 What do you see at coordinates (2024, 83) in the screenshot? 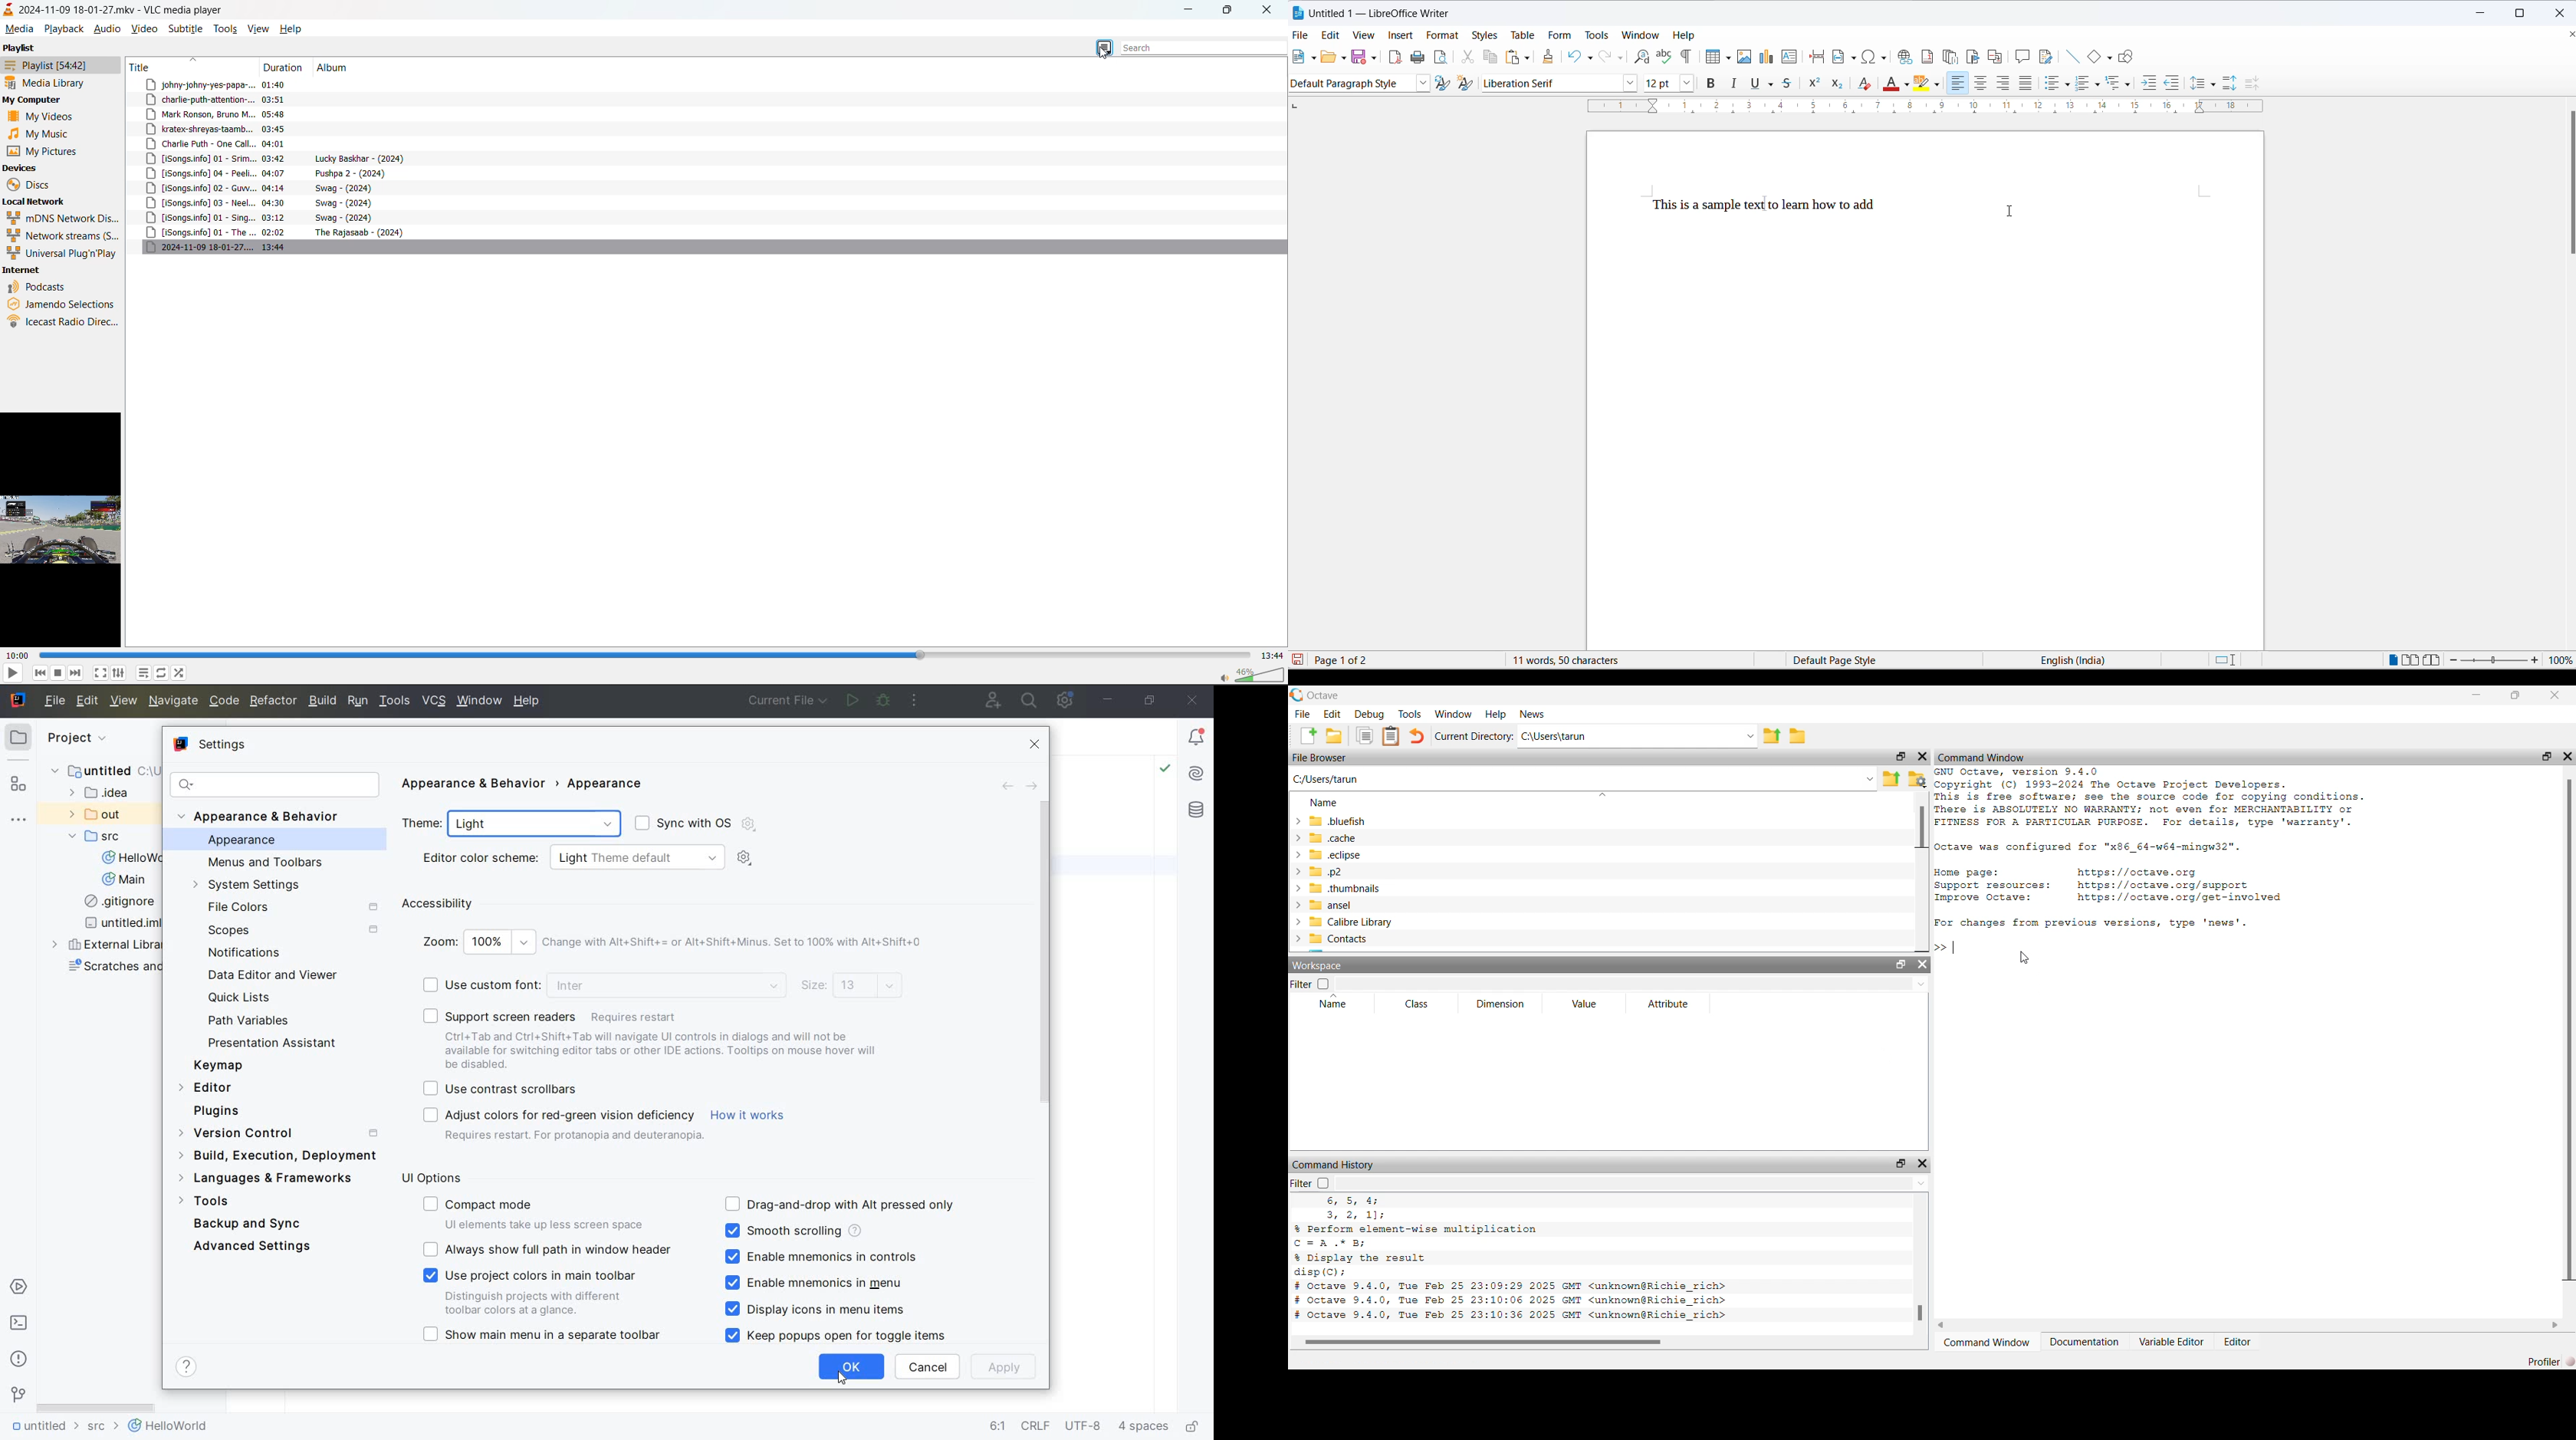
I see `justified` at bounding box center [2024, 83].